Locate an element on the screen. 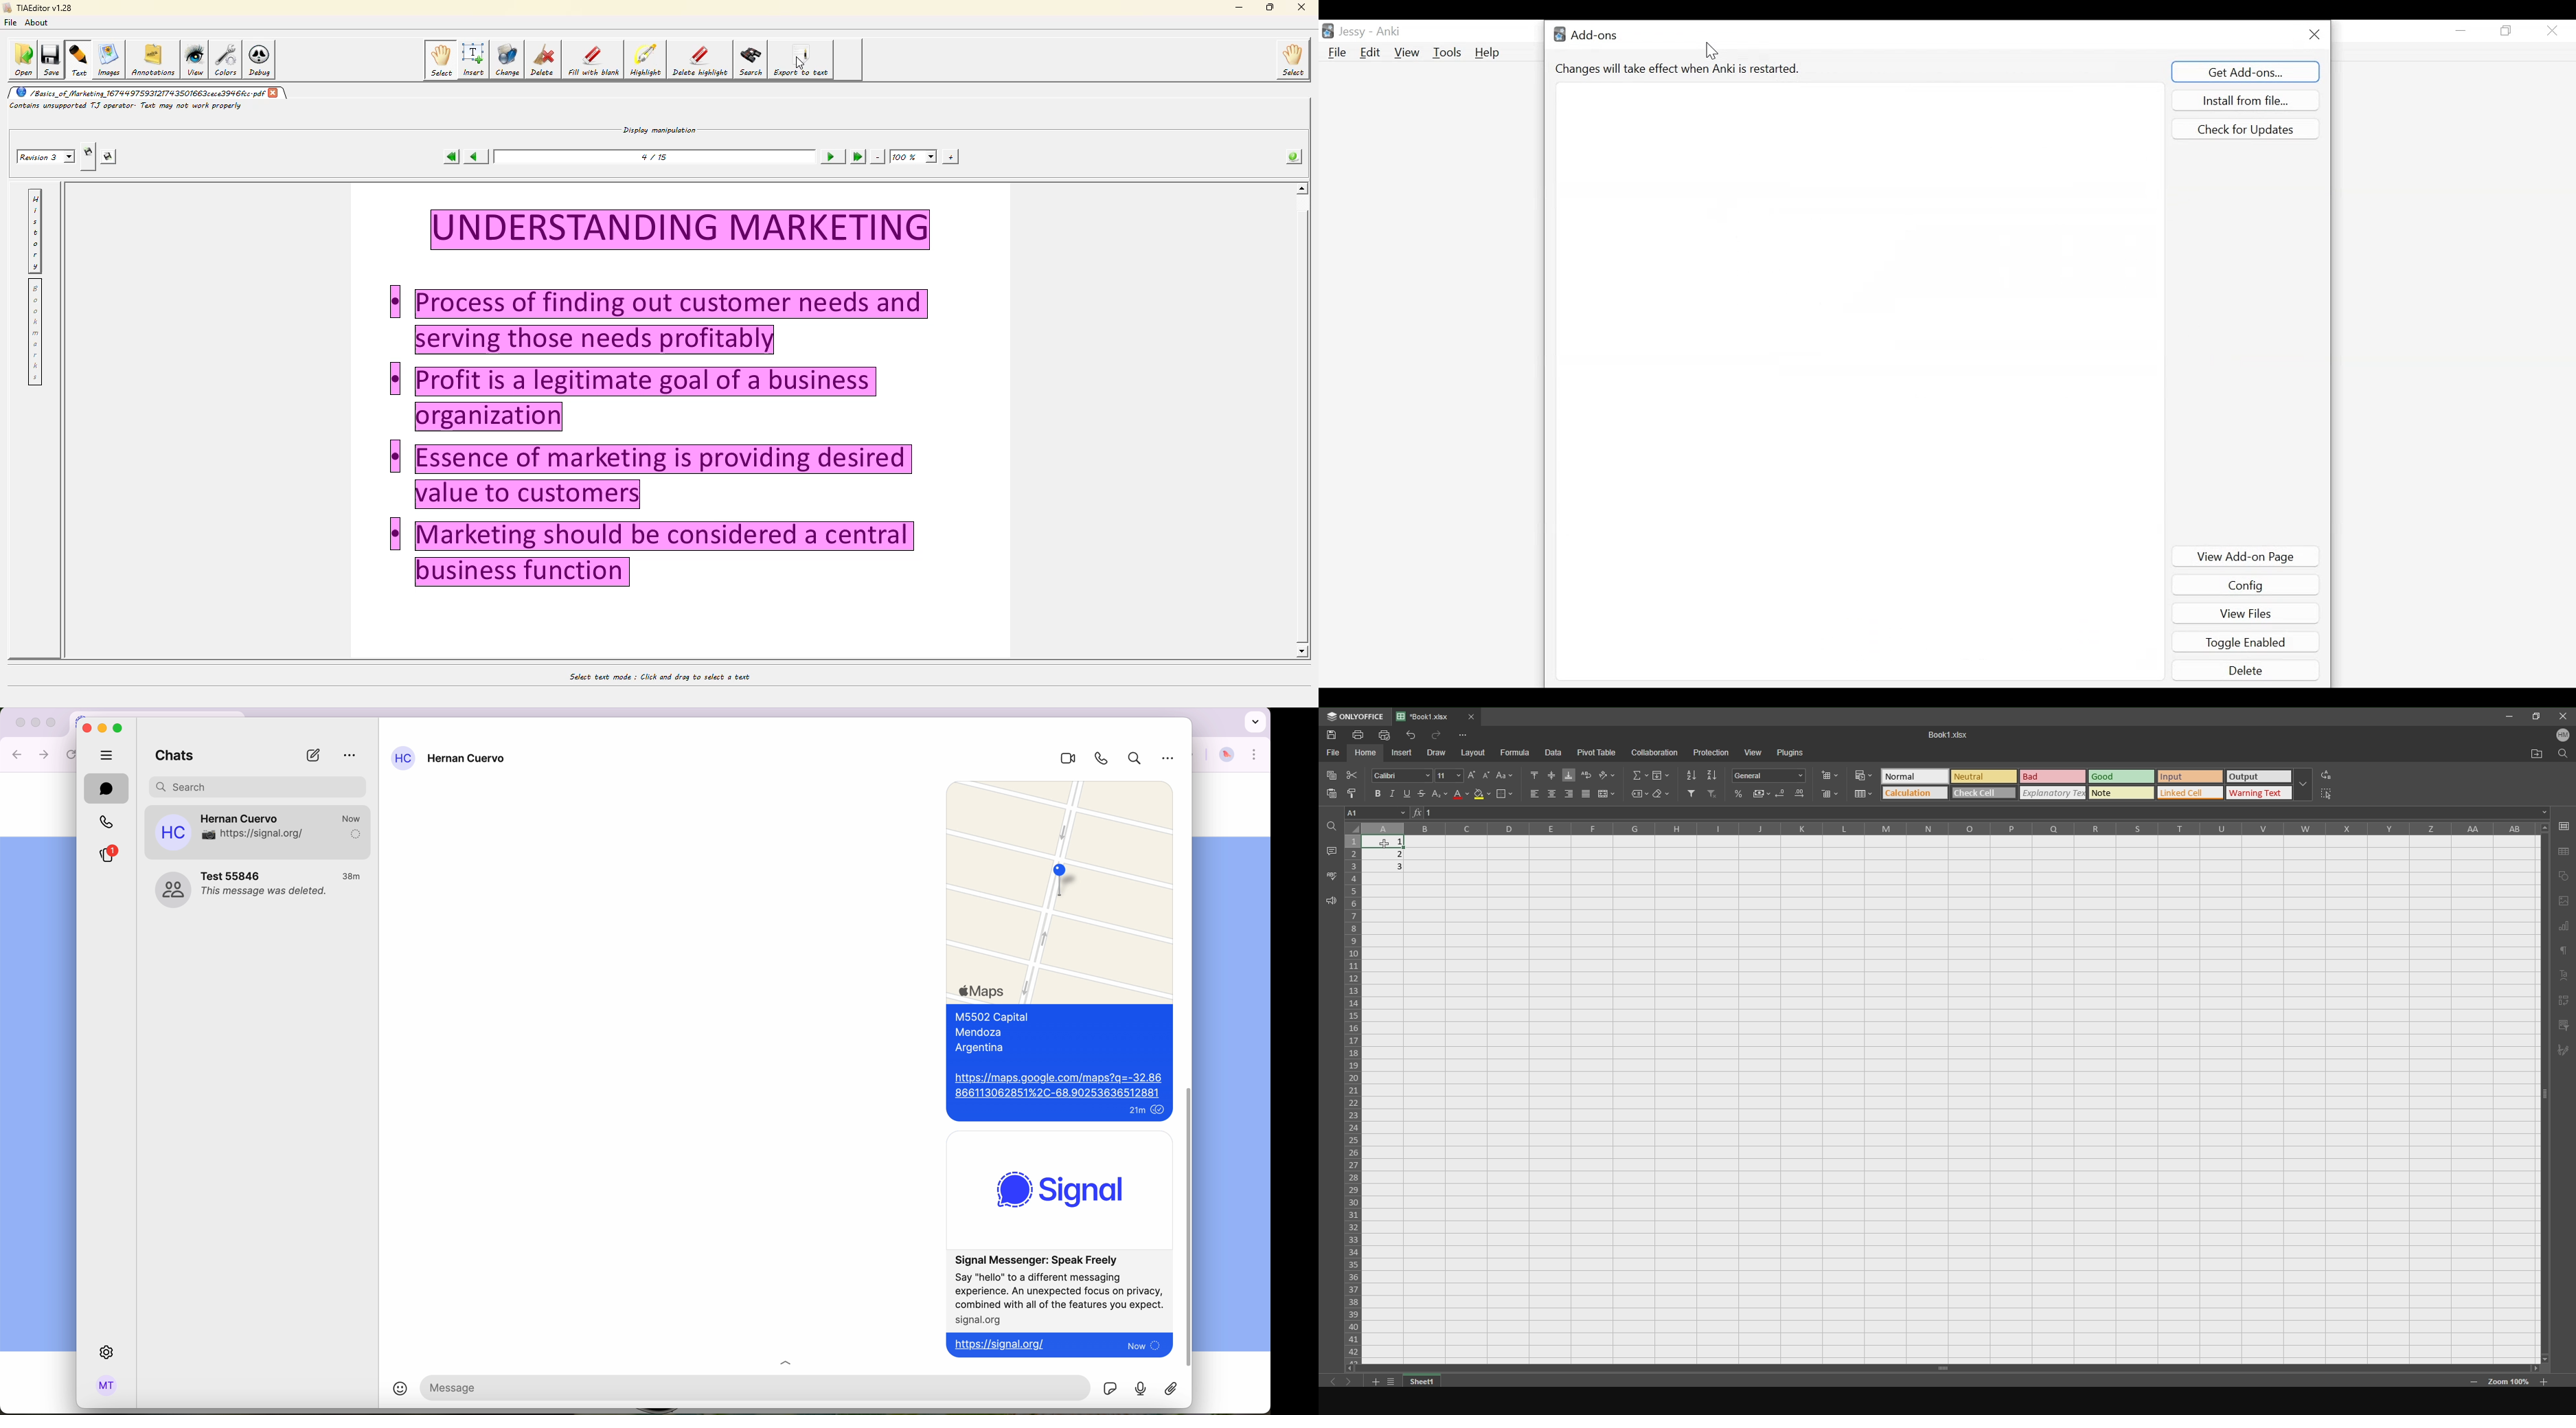 The image size is (2576, 1428). font size is located at coordinates (1447, 774).